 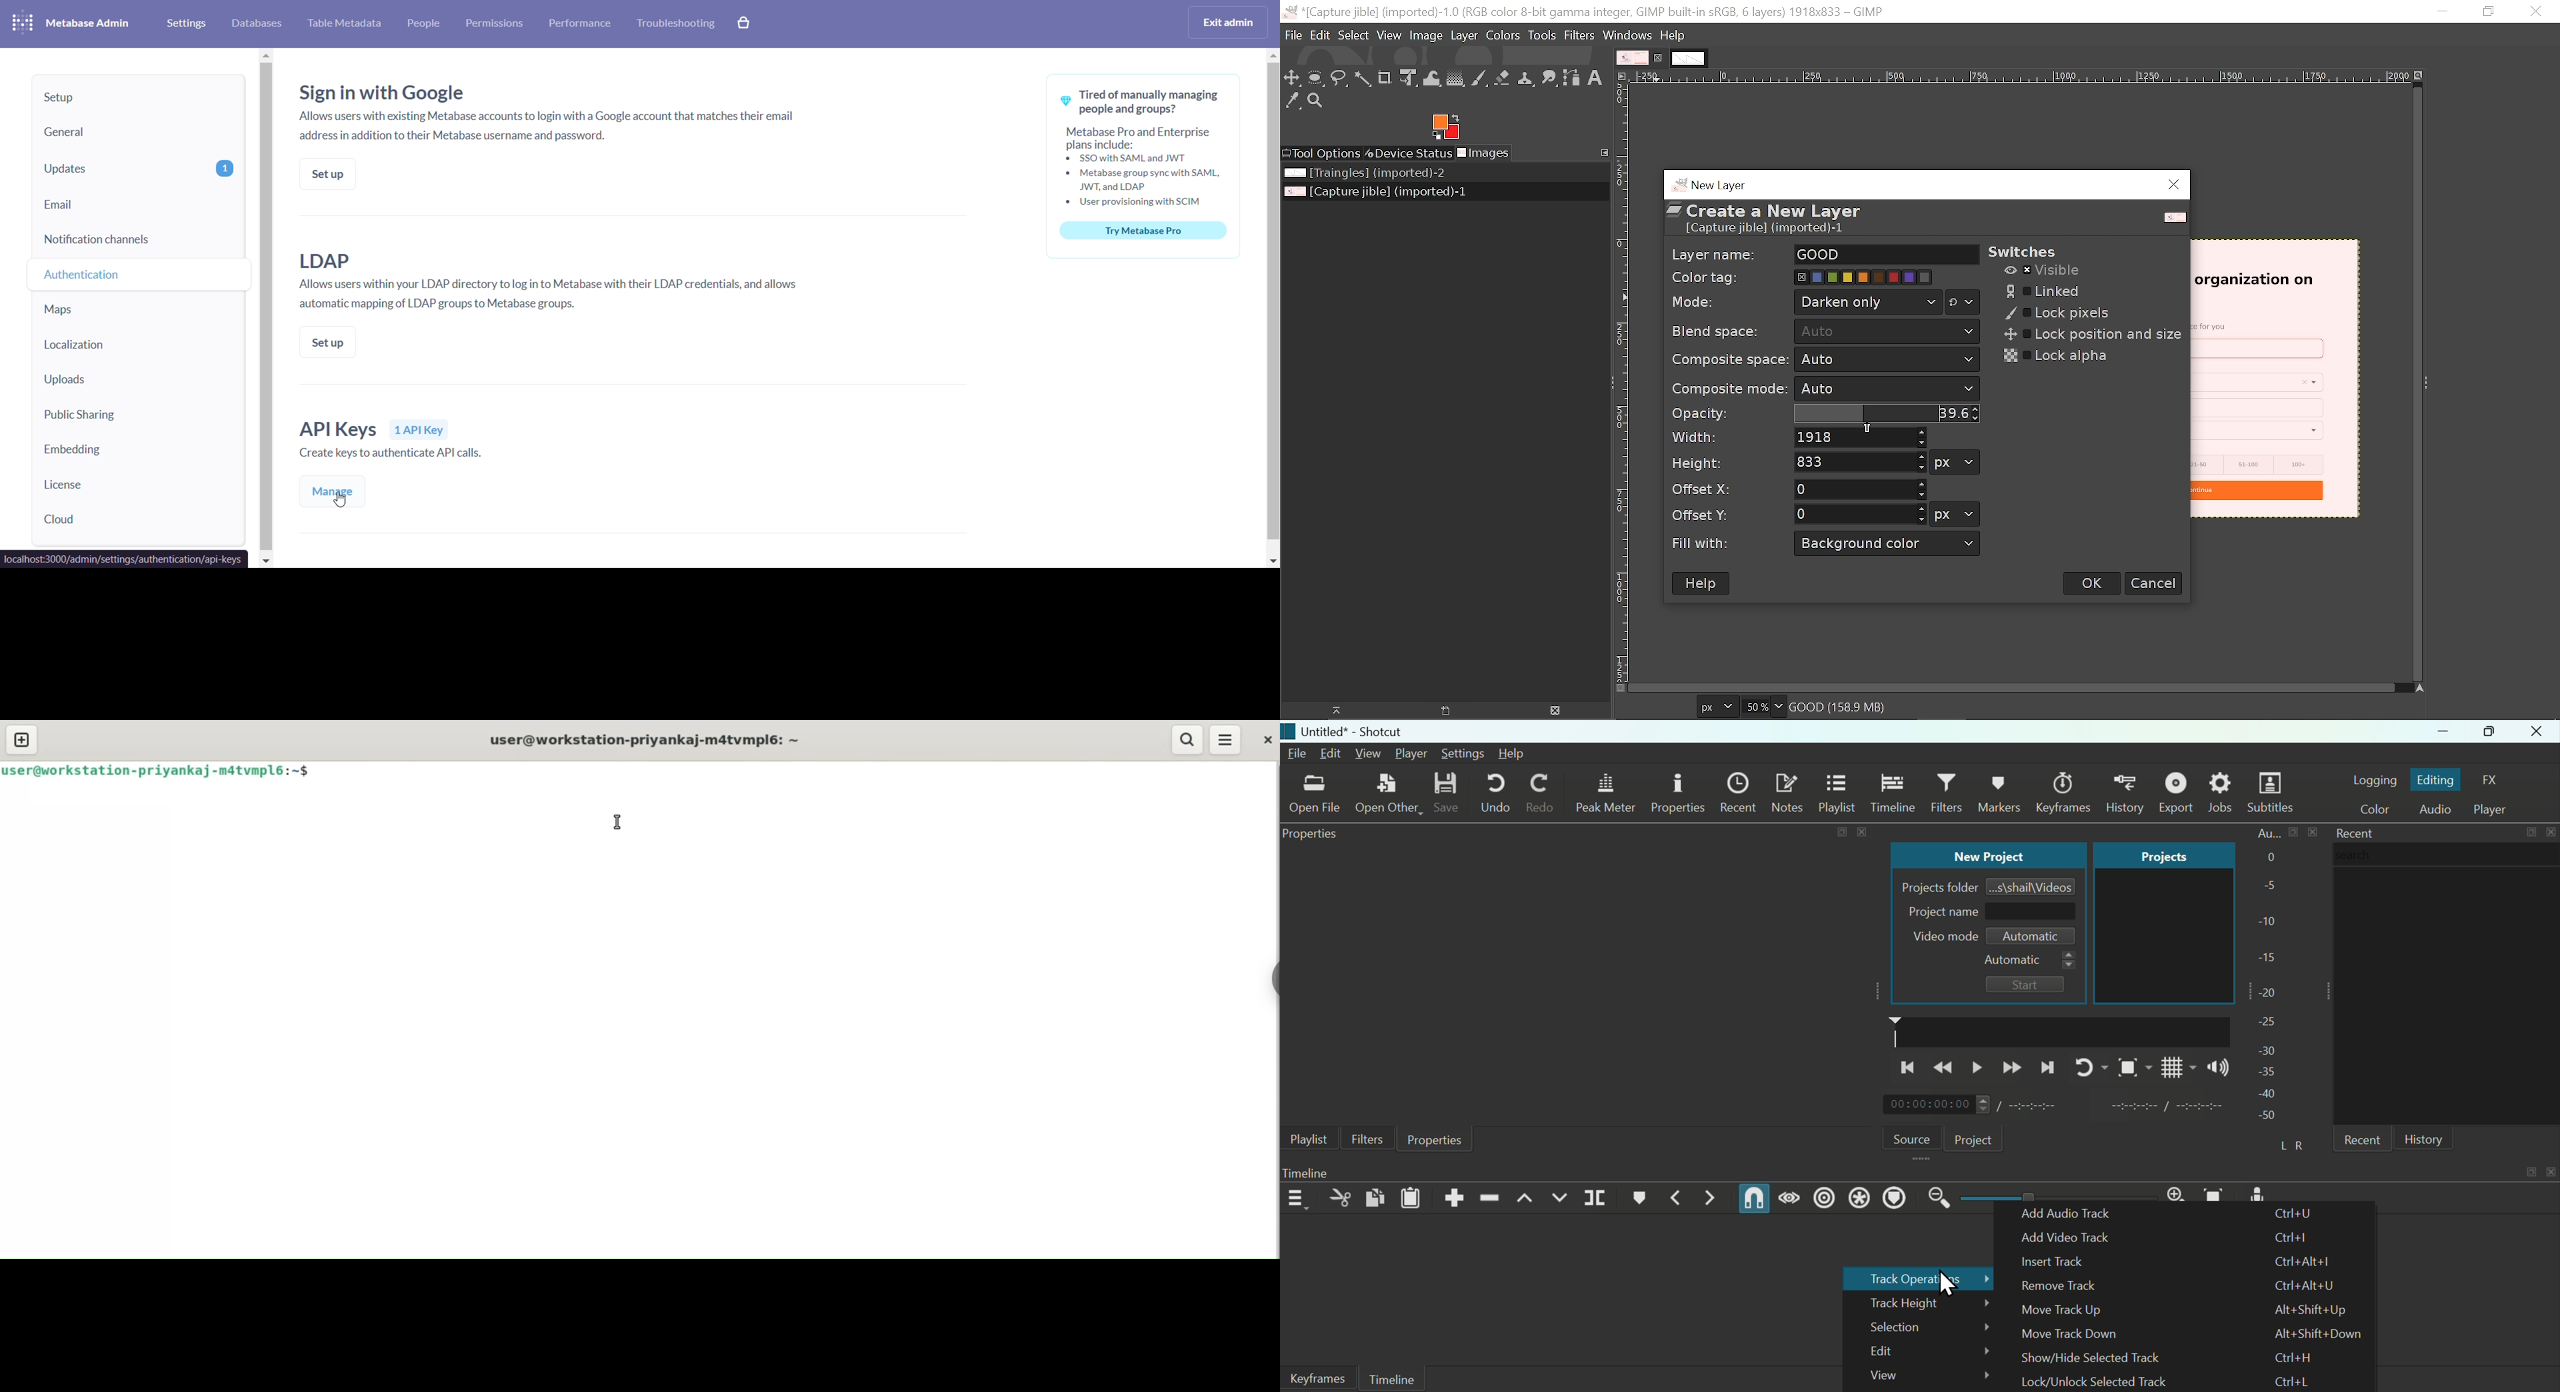 I want to click on expand, so click(x=2529, y=1172).